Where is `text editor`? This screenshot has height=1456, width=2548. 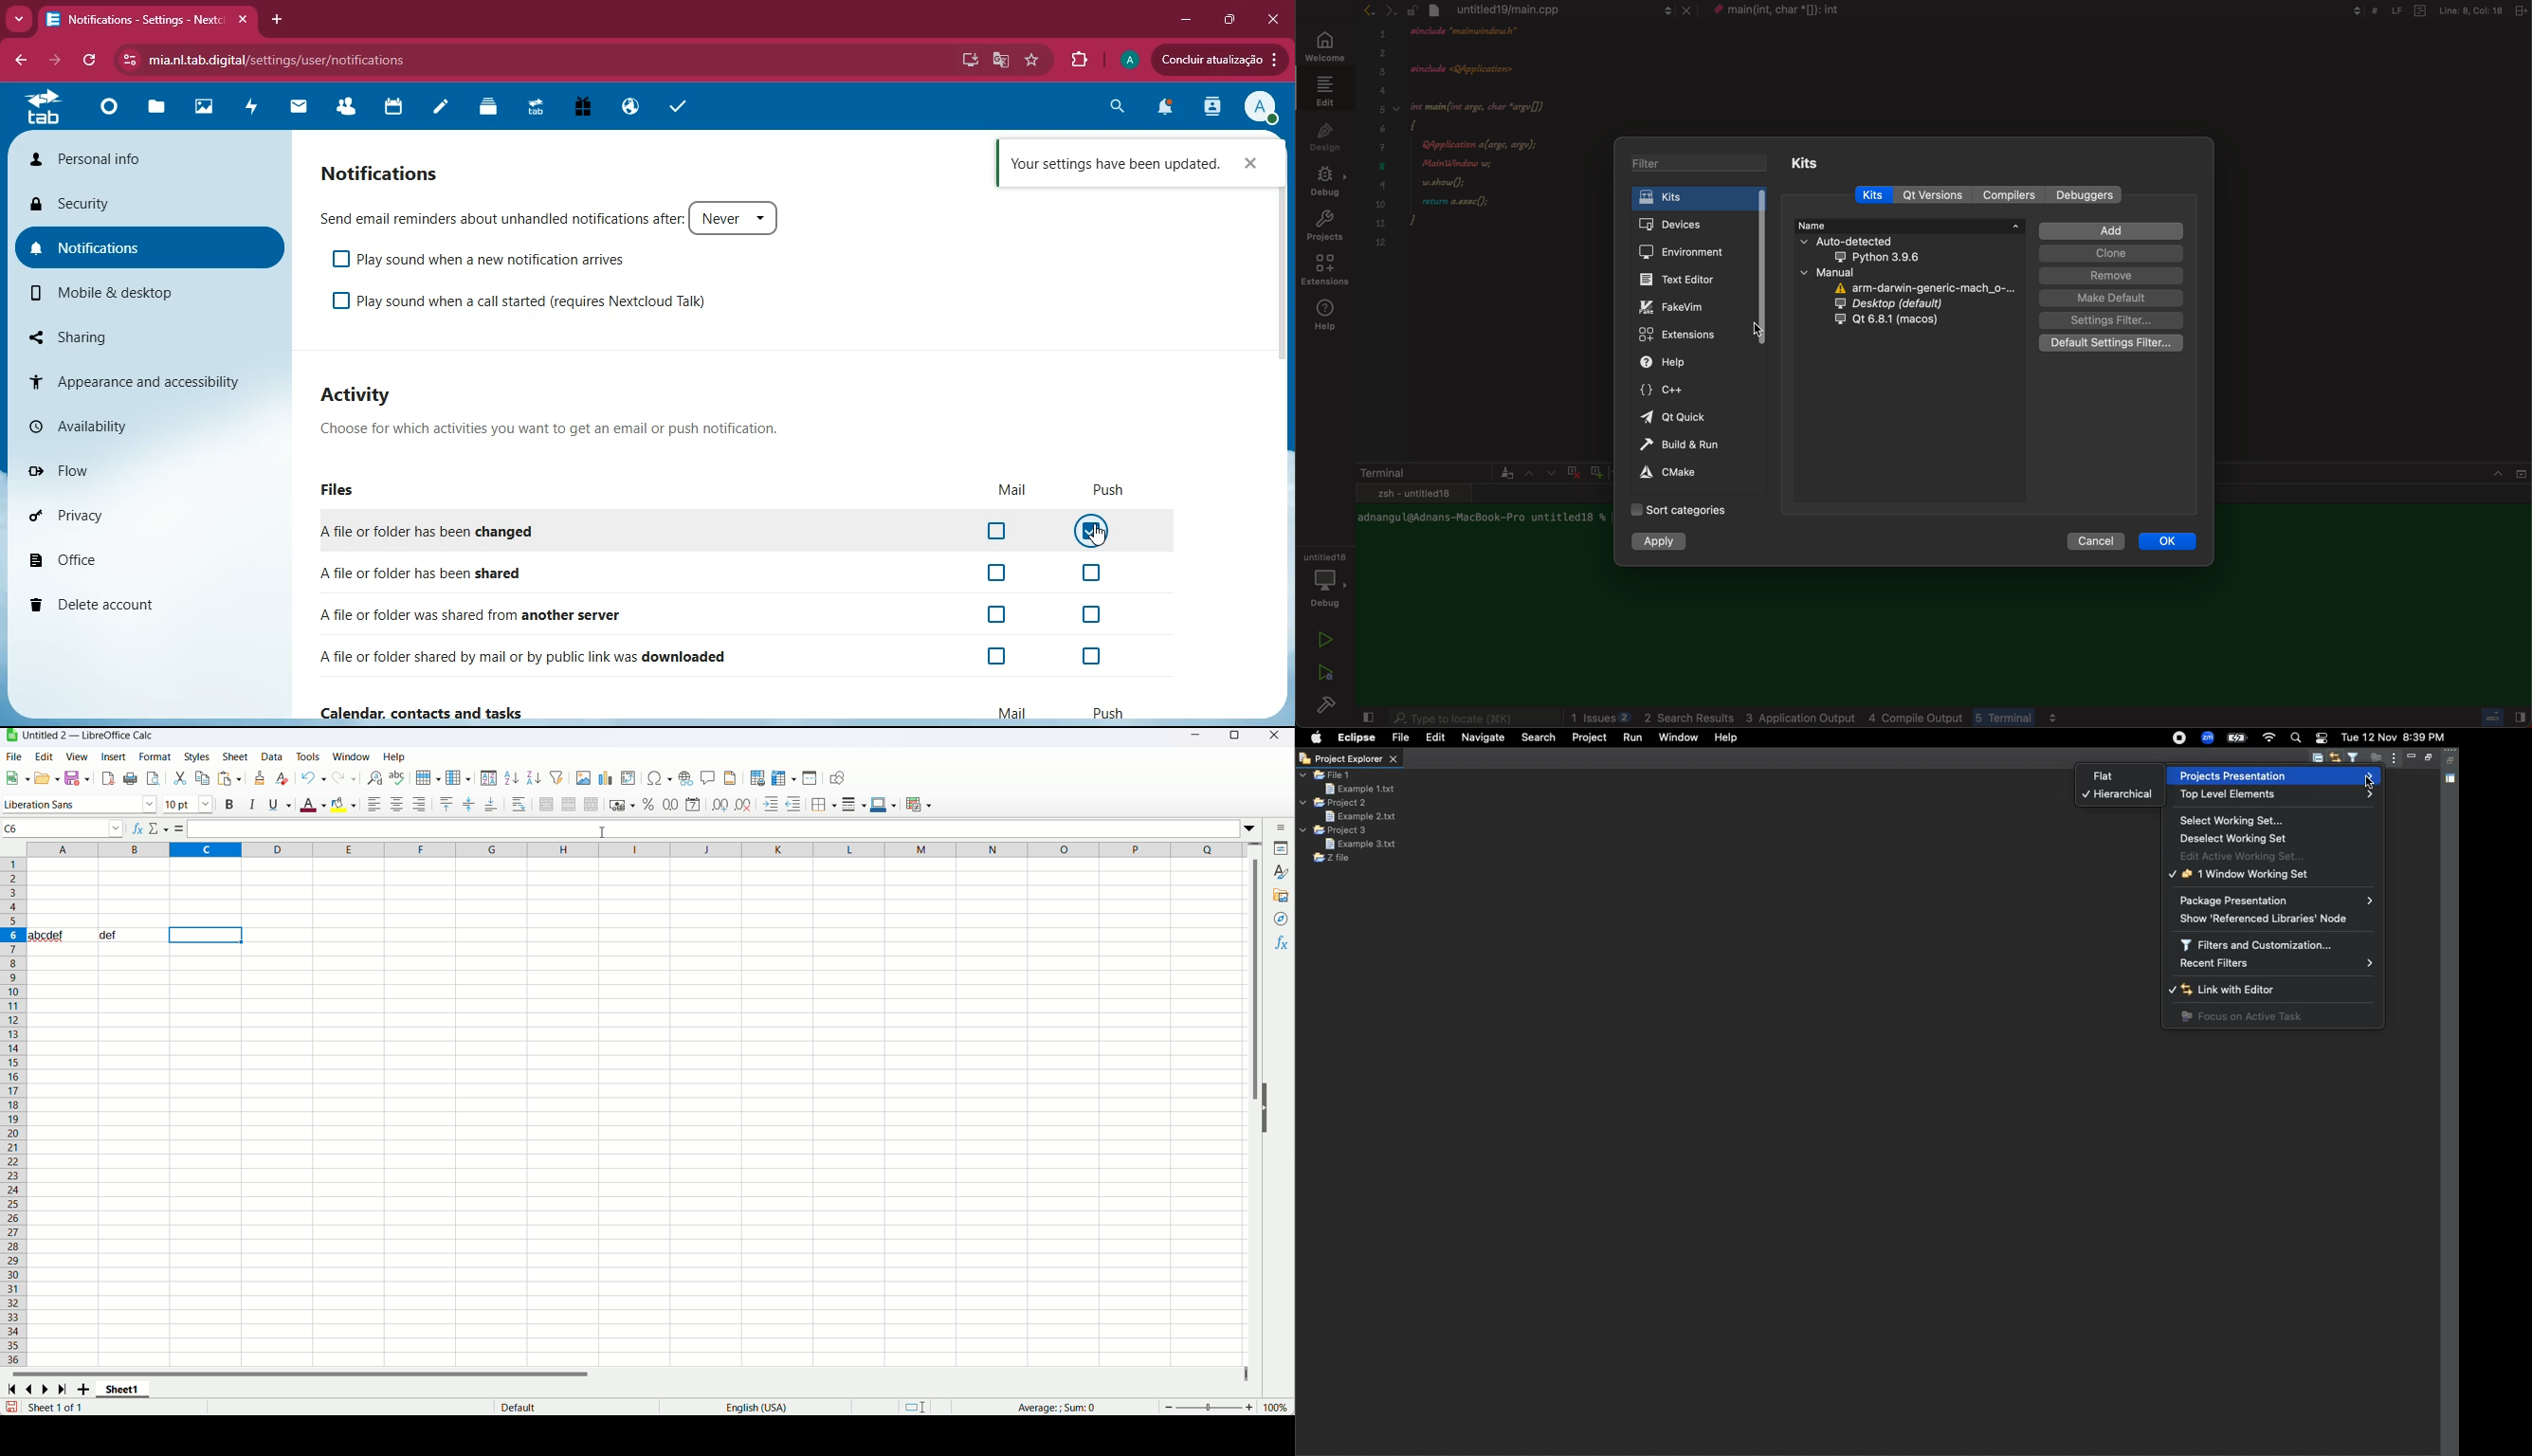 text editor is located at coordinates (1699, 278).